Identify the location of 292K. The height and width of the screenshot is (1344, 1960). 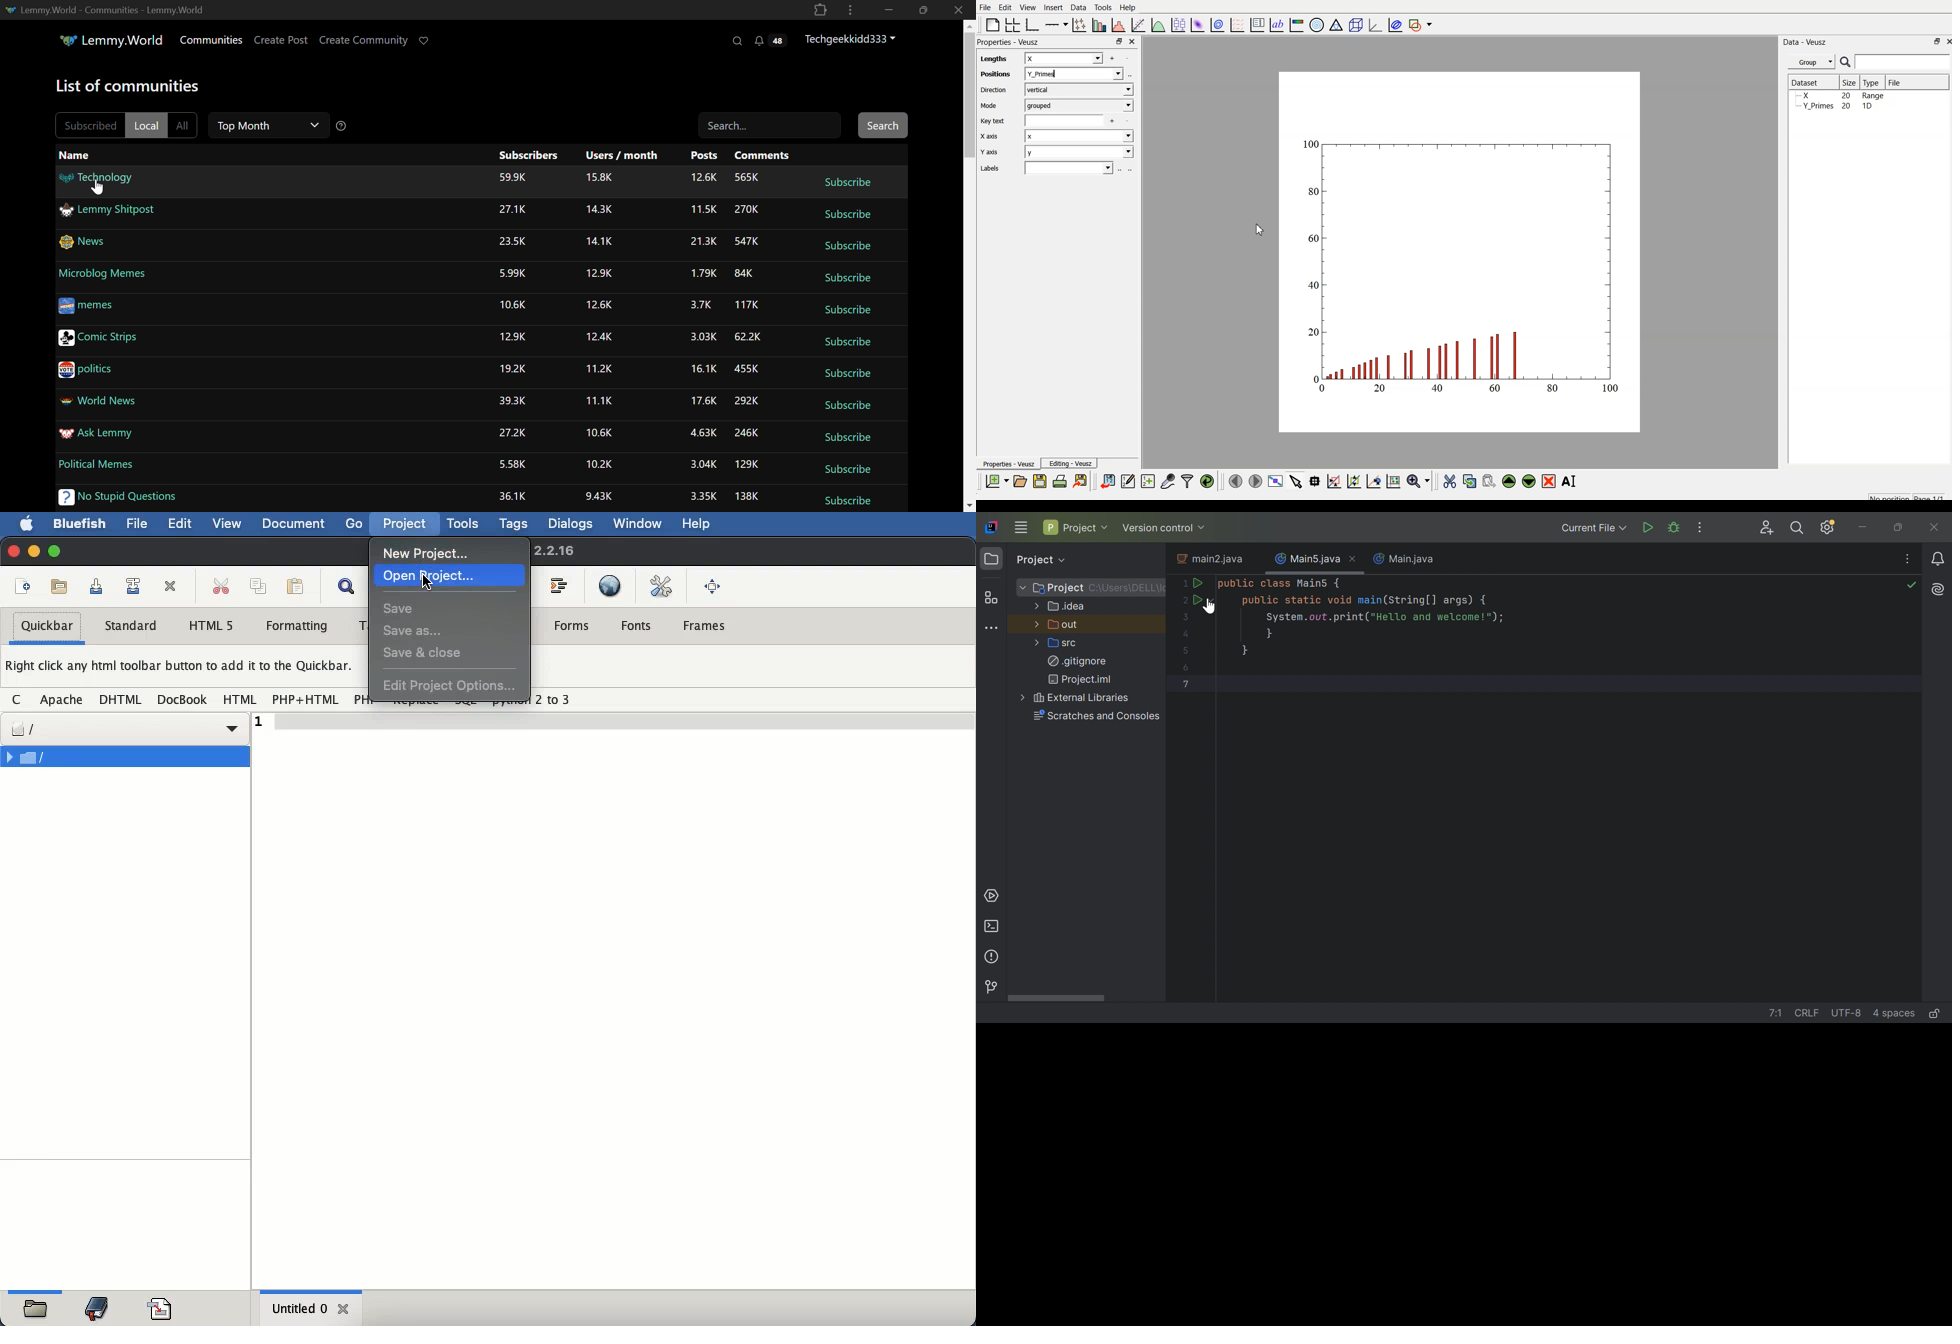
(746, 402).